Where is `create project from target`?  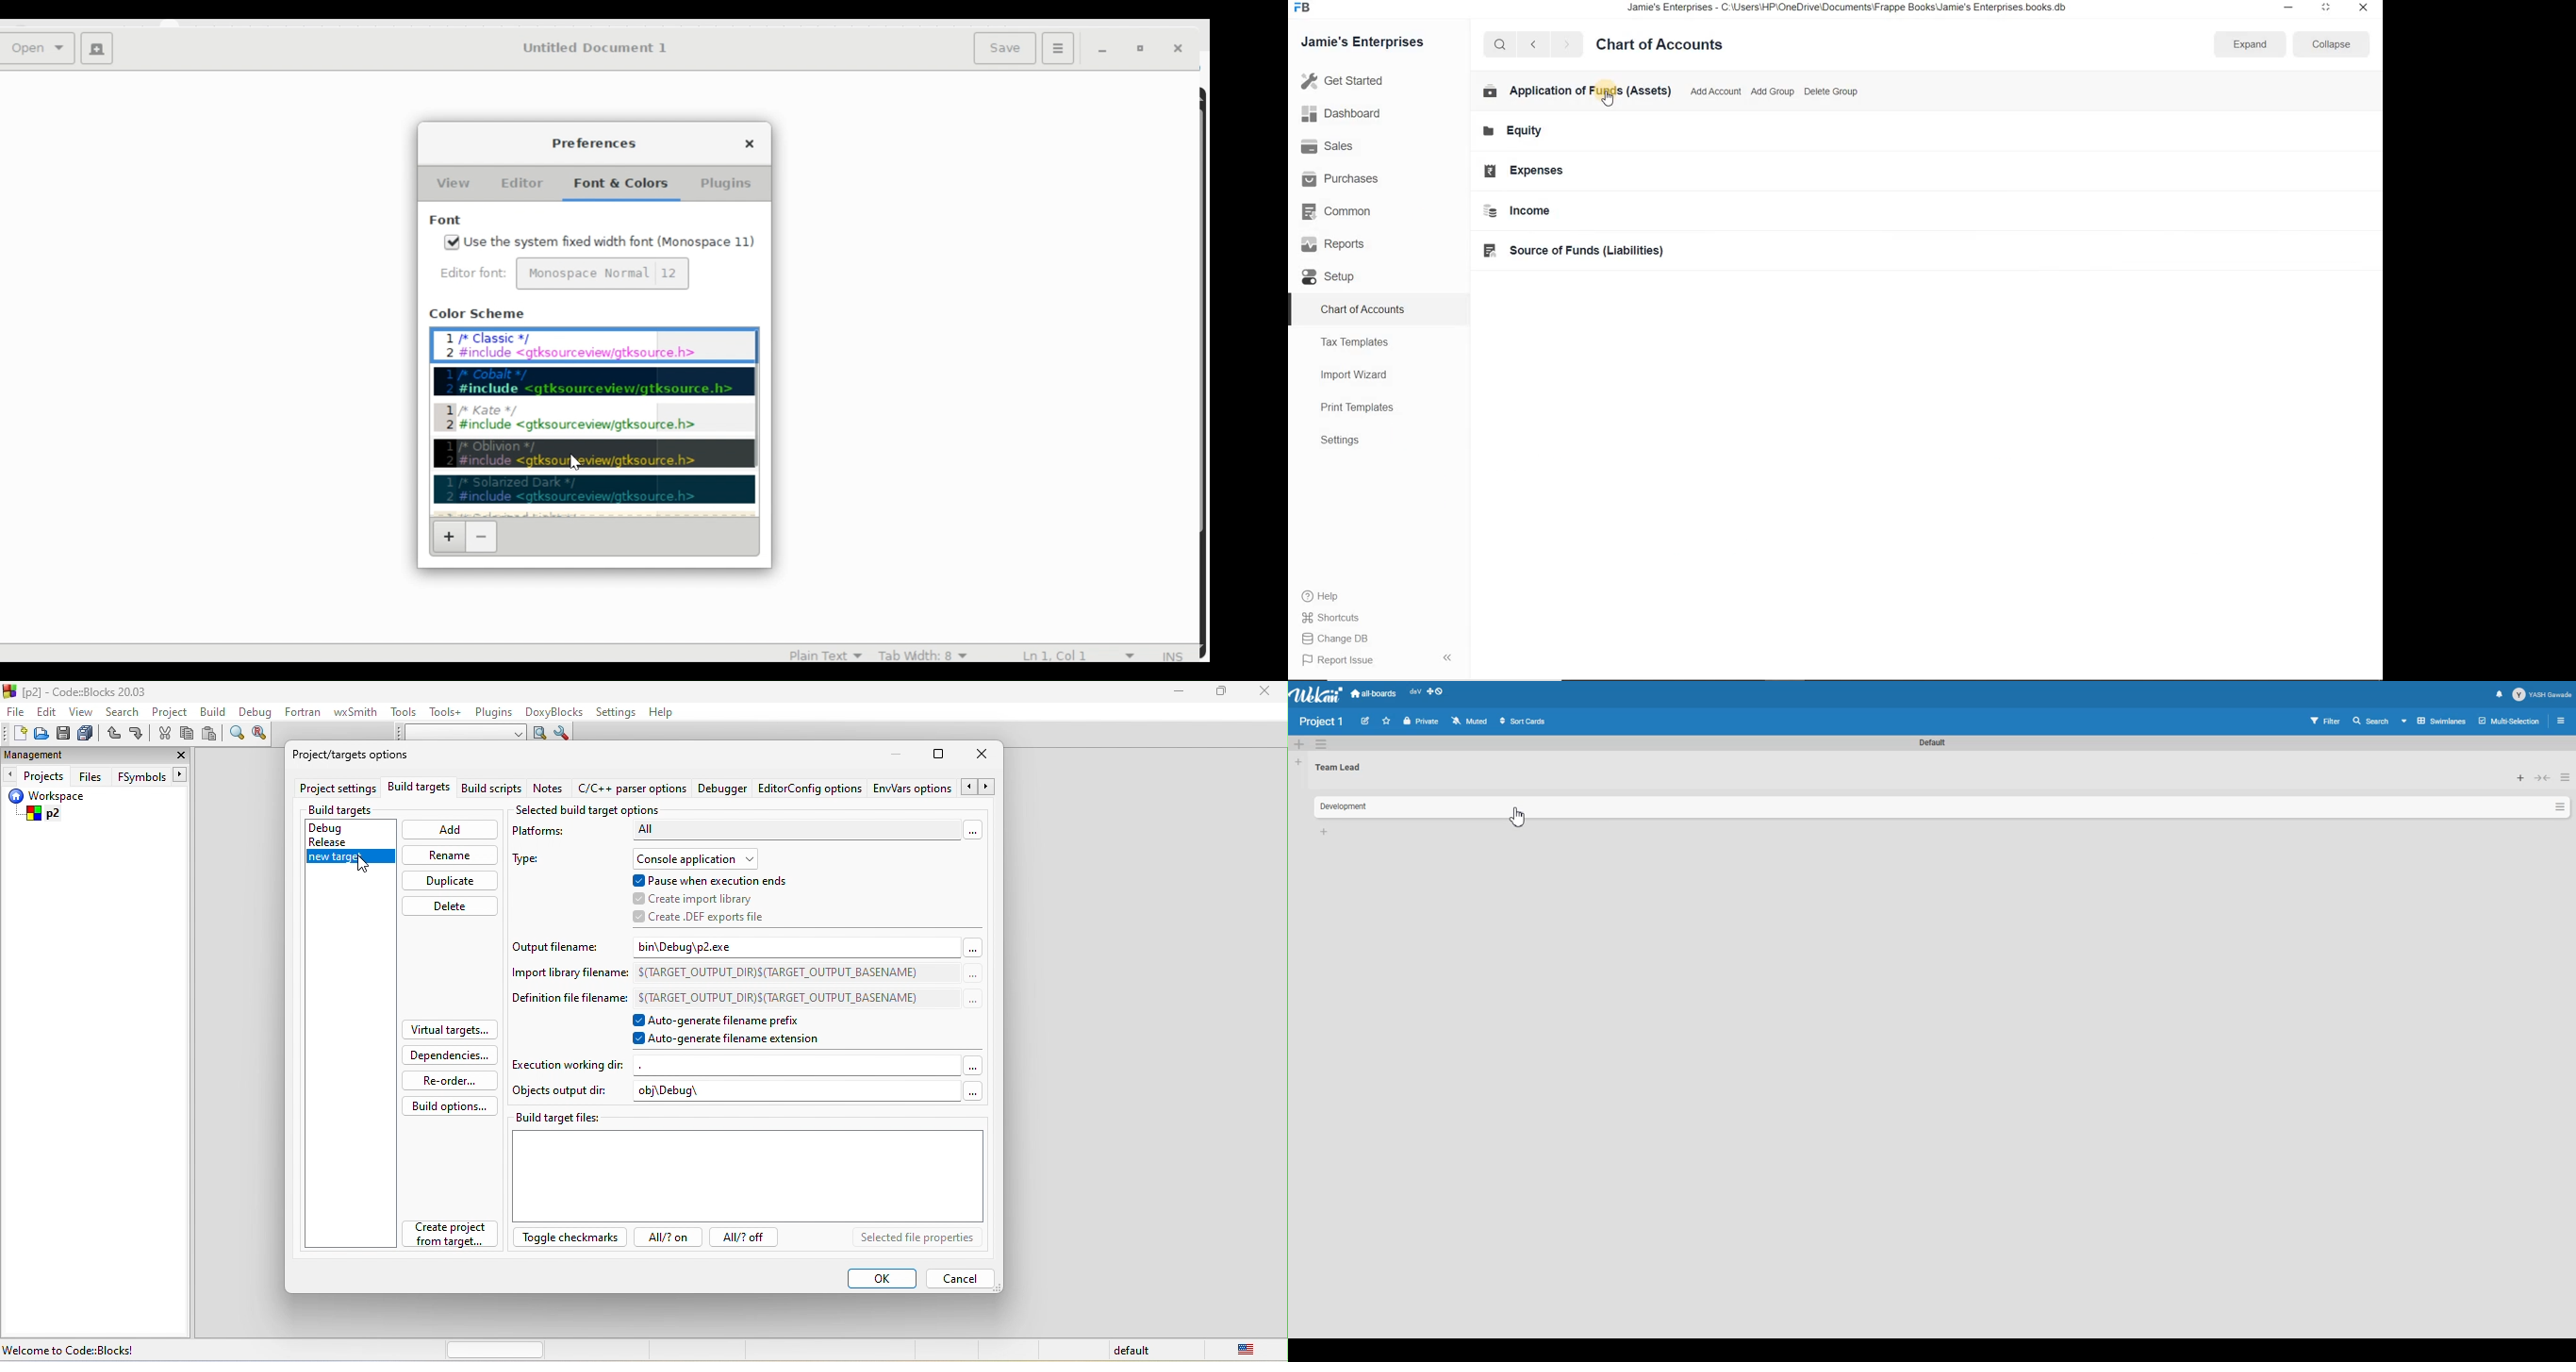
create project from target is located at coordinates (452, 1237).